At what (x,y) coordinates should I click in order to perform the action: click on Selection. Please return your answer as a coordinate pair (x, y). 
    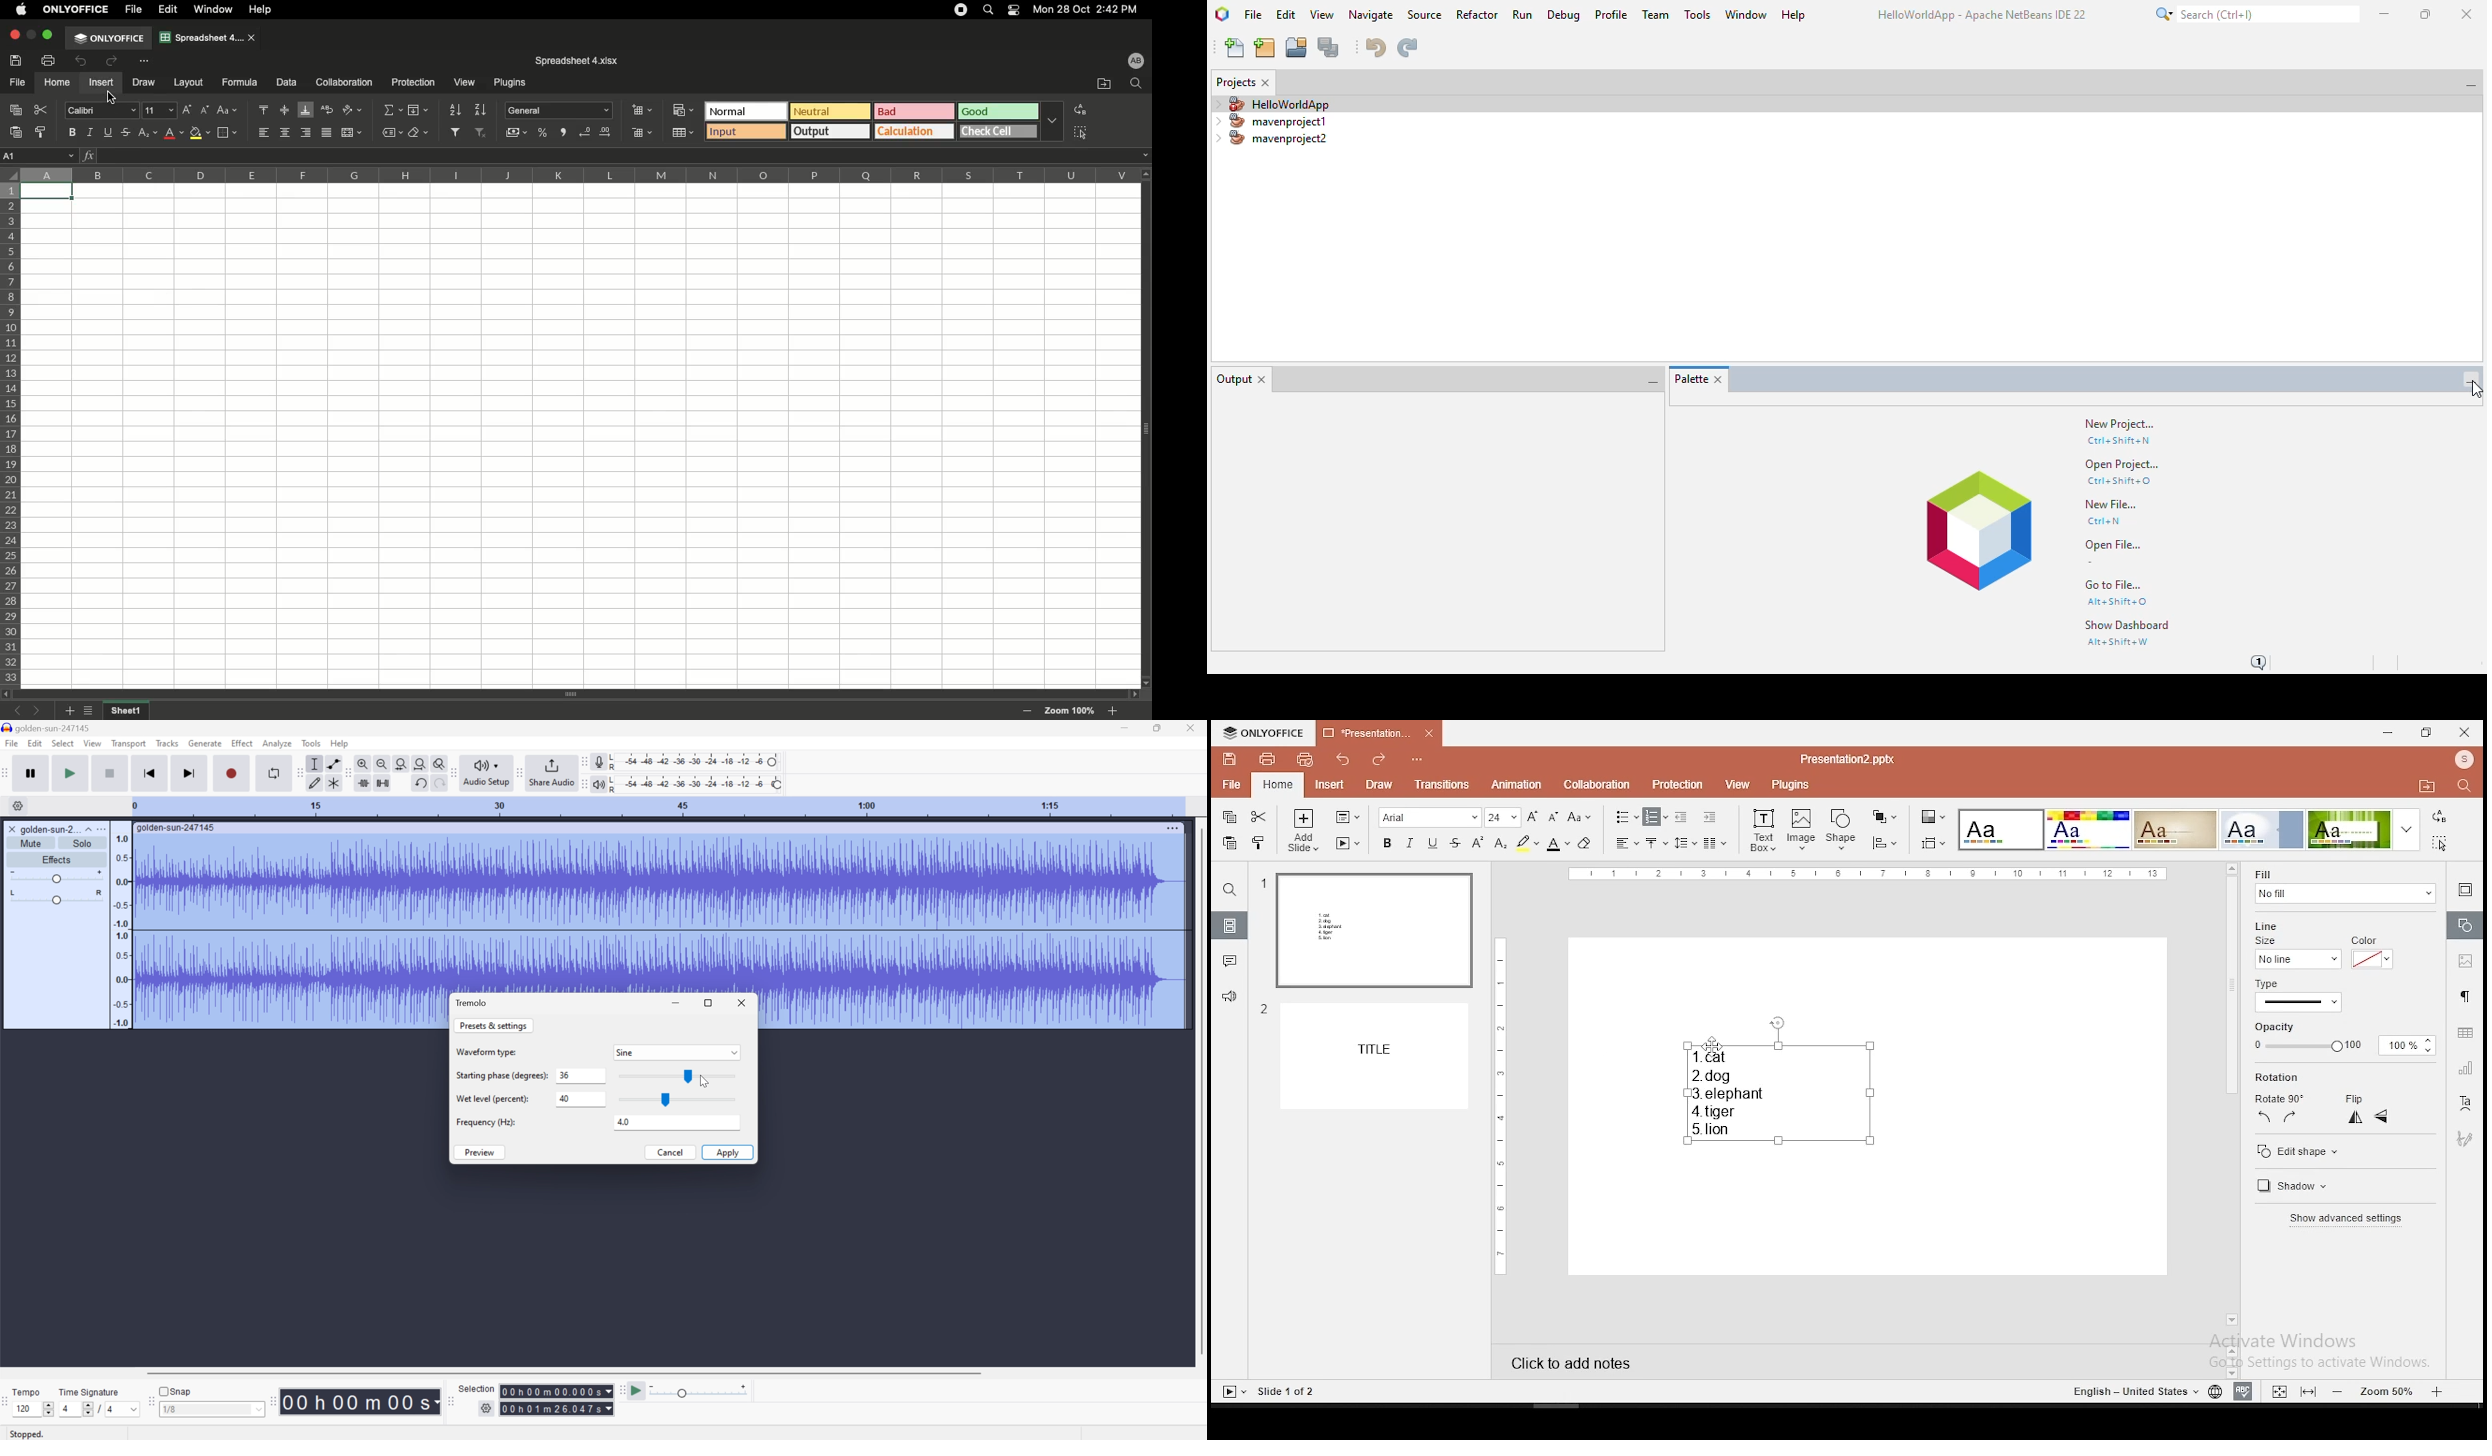
    Looking at the image, I should click on (556, 1391).